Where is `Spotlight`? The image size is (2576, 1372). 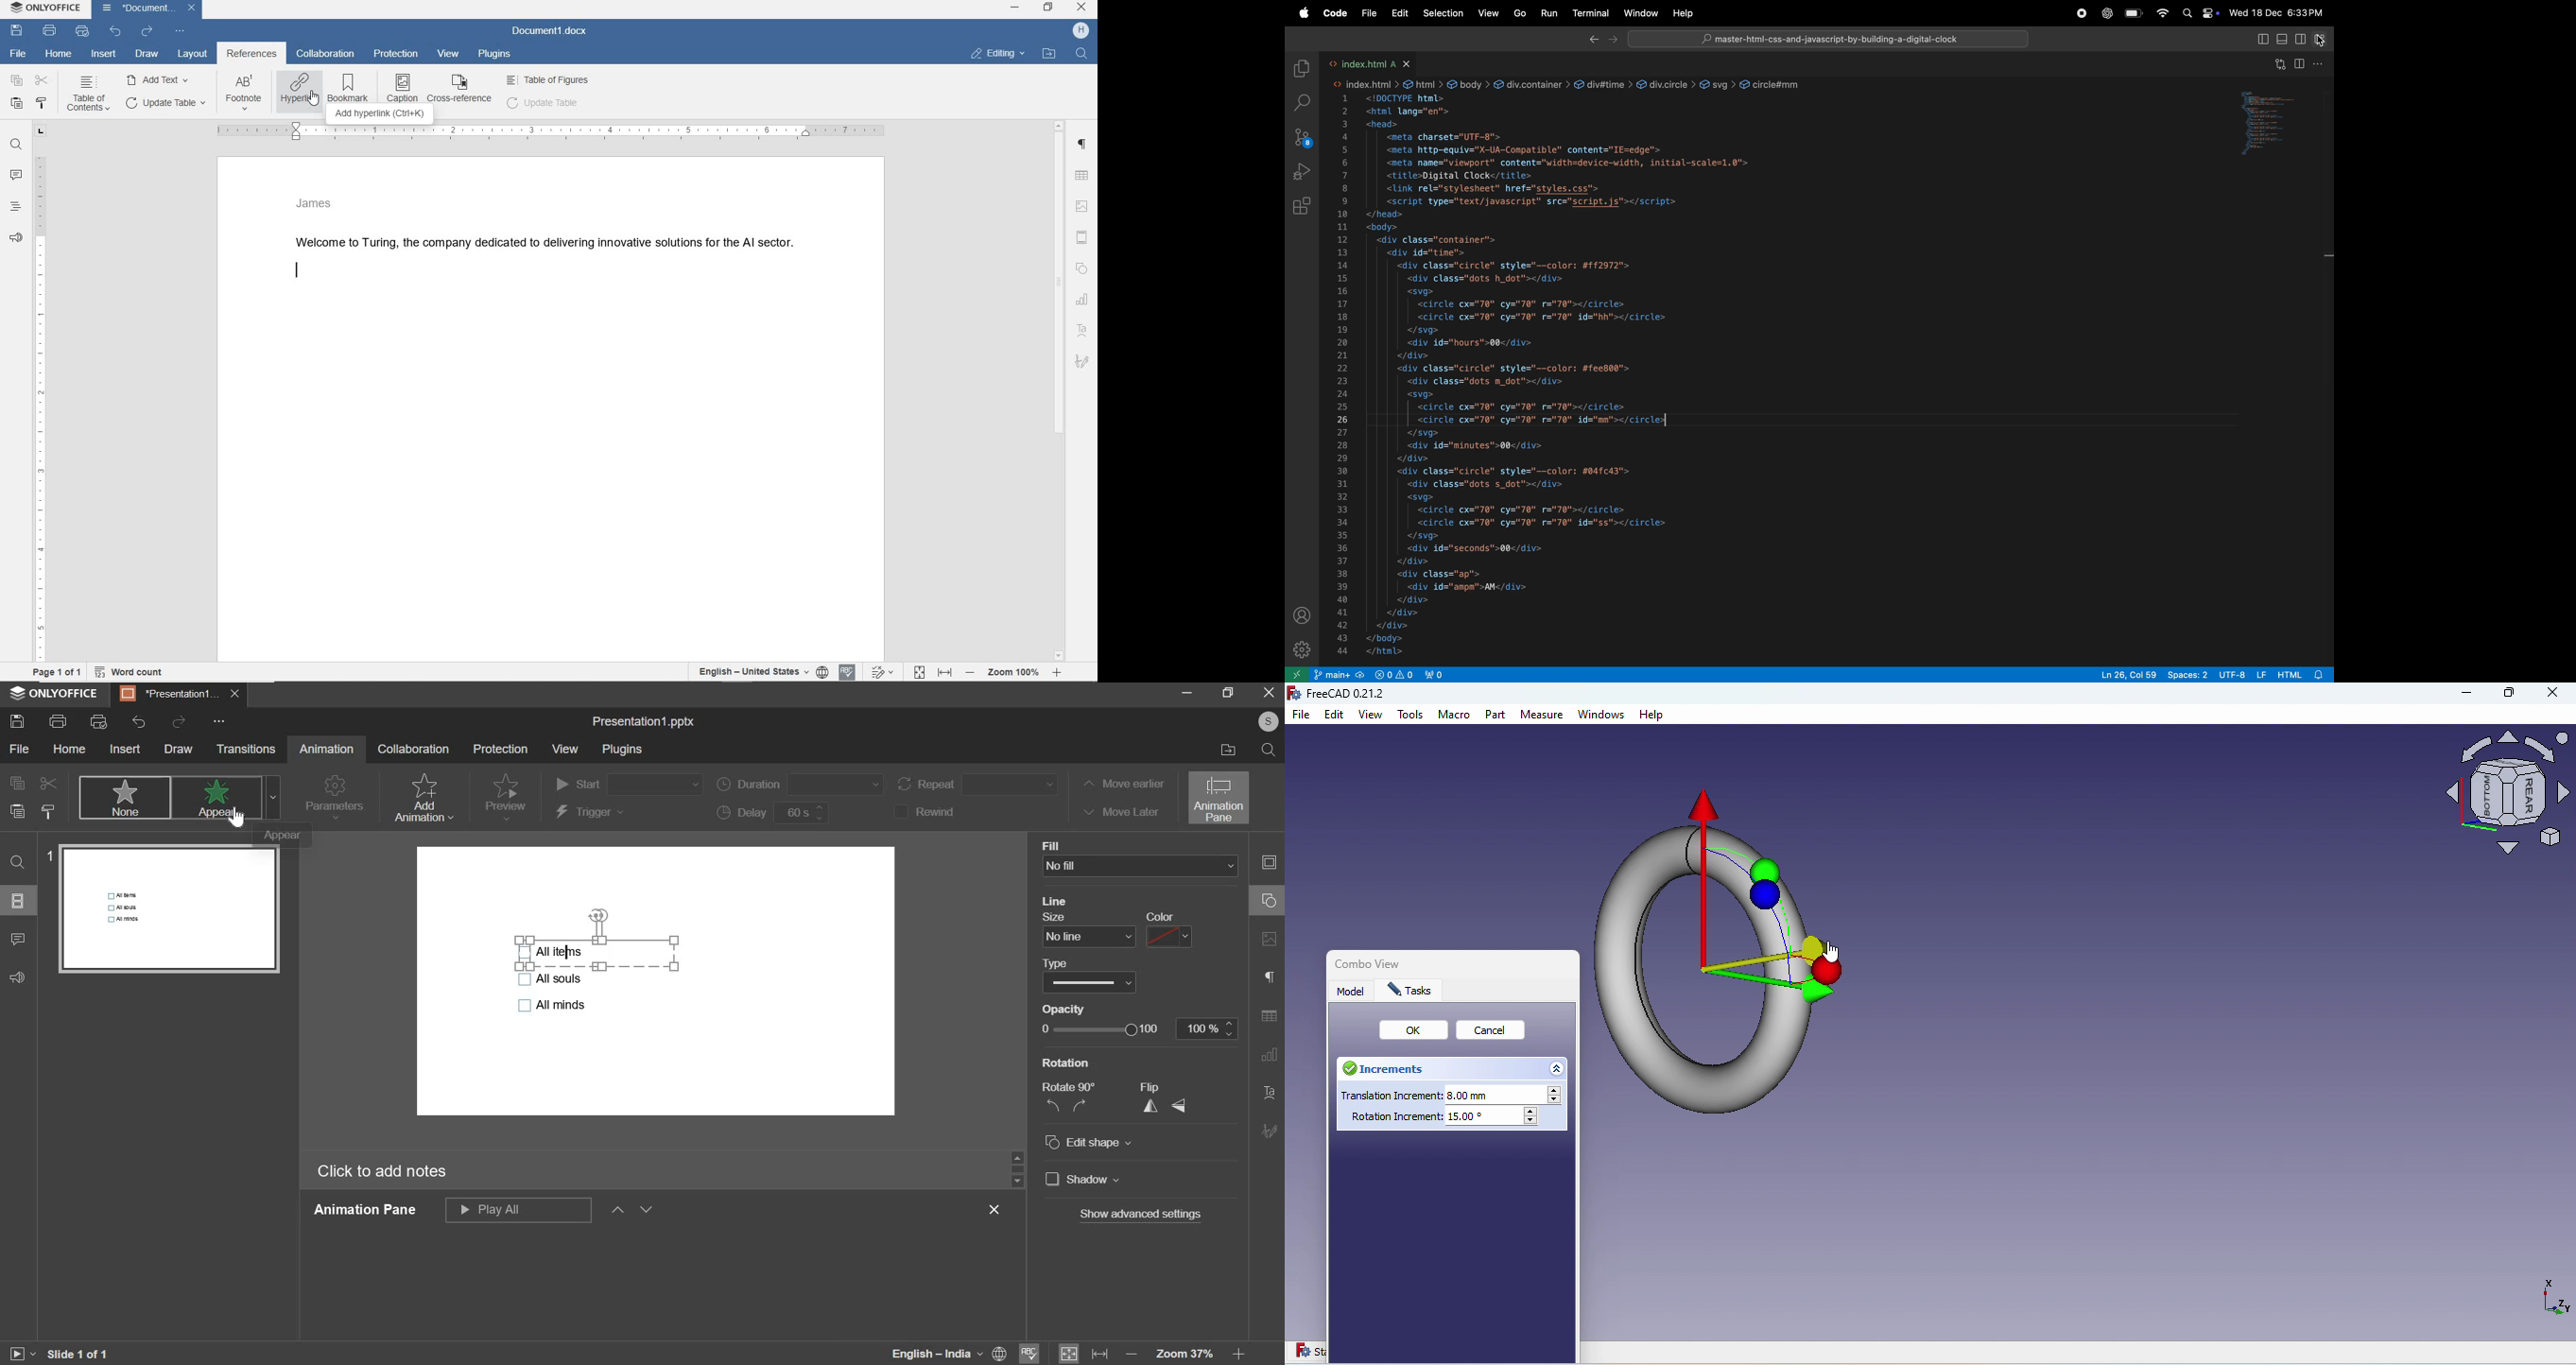 Spotlight is located at coordinates (2185, 14).